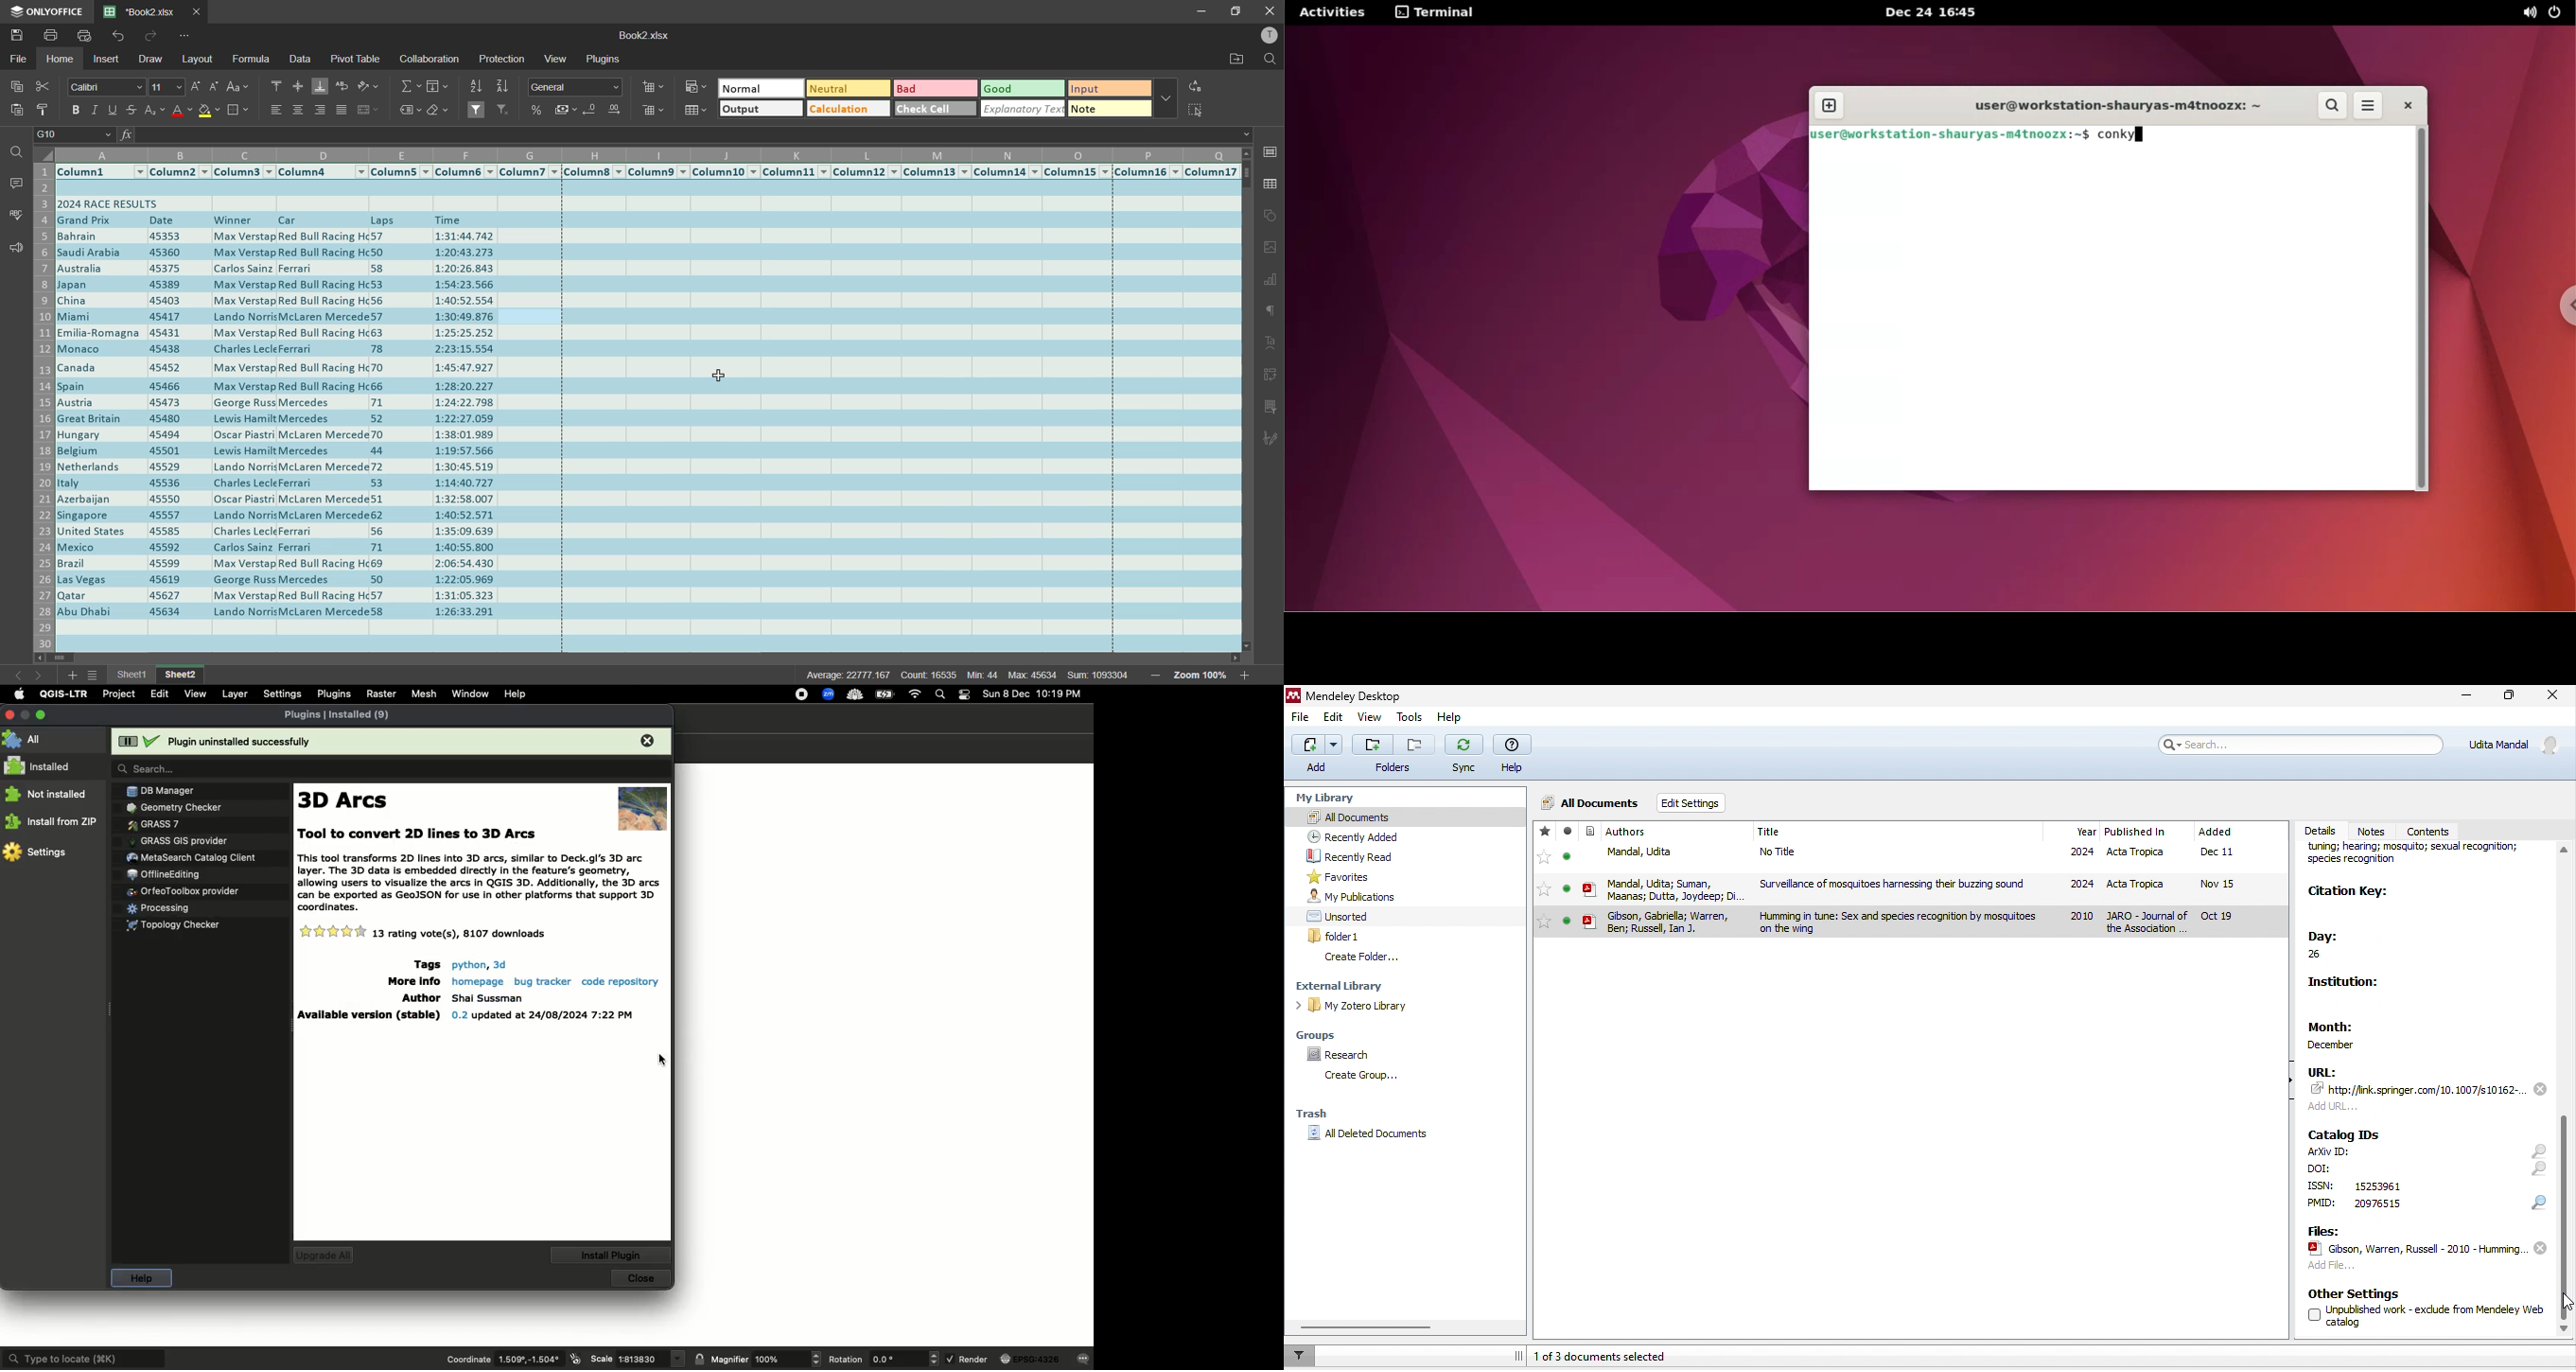  What do you see at coordinates (197, 86) in the screenshot?
I see `increment size` at bounding box center [197, 86].